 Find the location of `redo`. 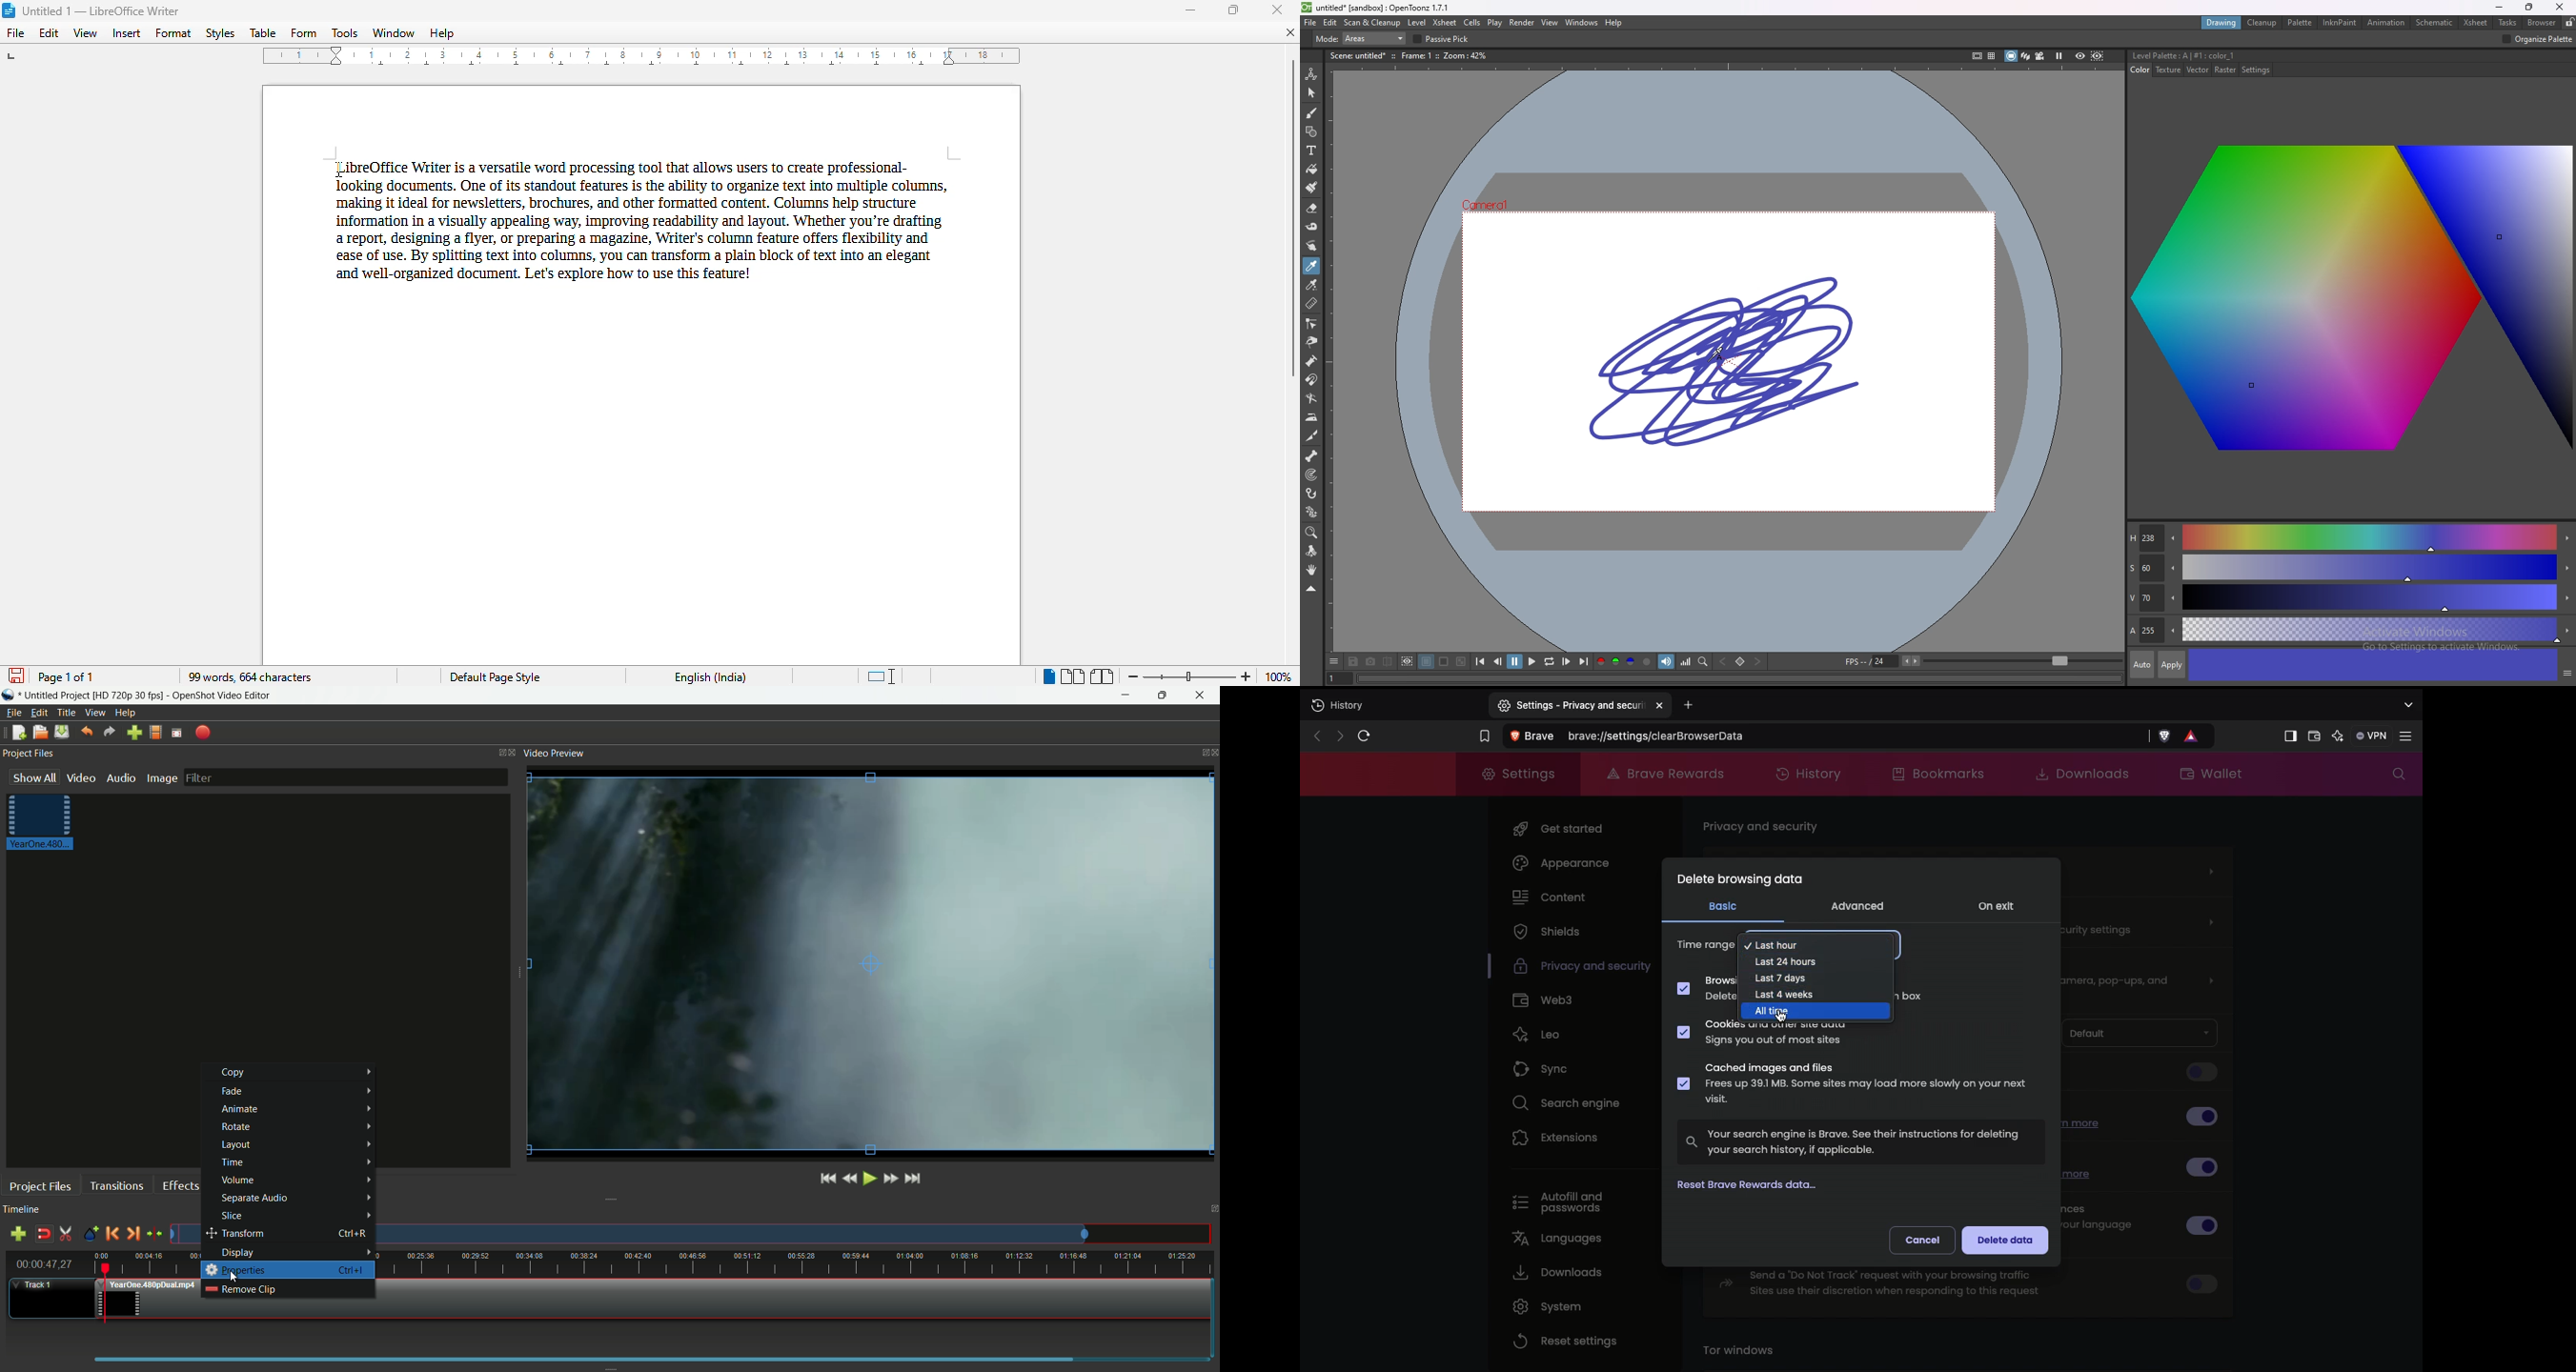

redo is located at coordinates (109, 732).